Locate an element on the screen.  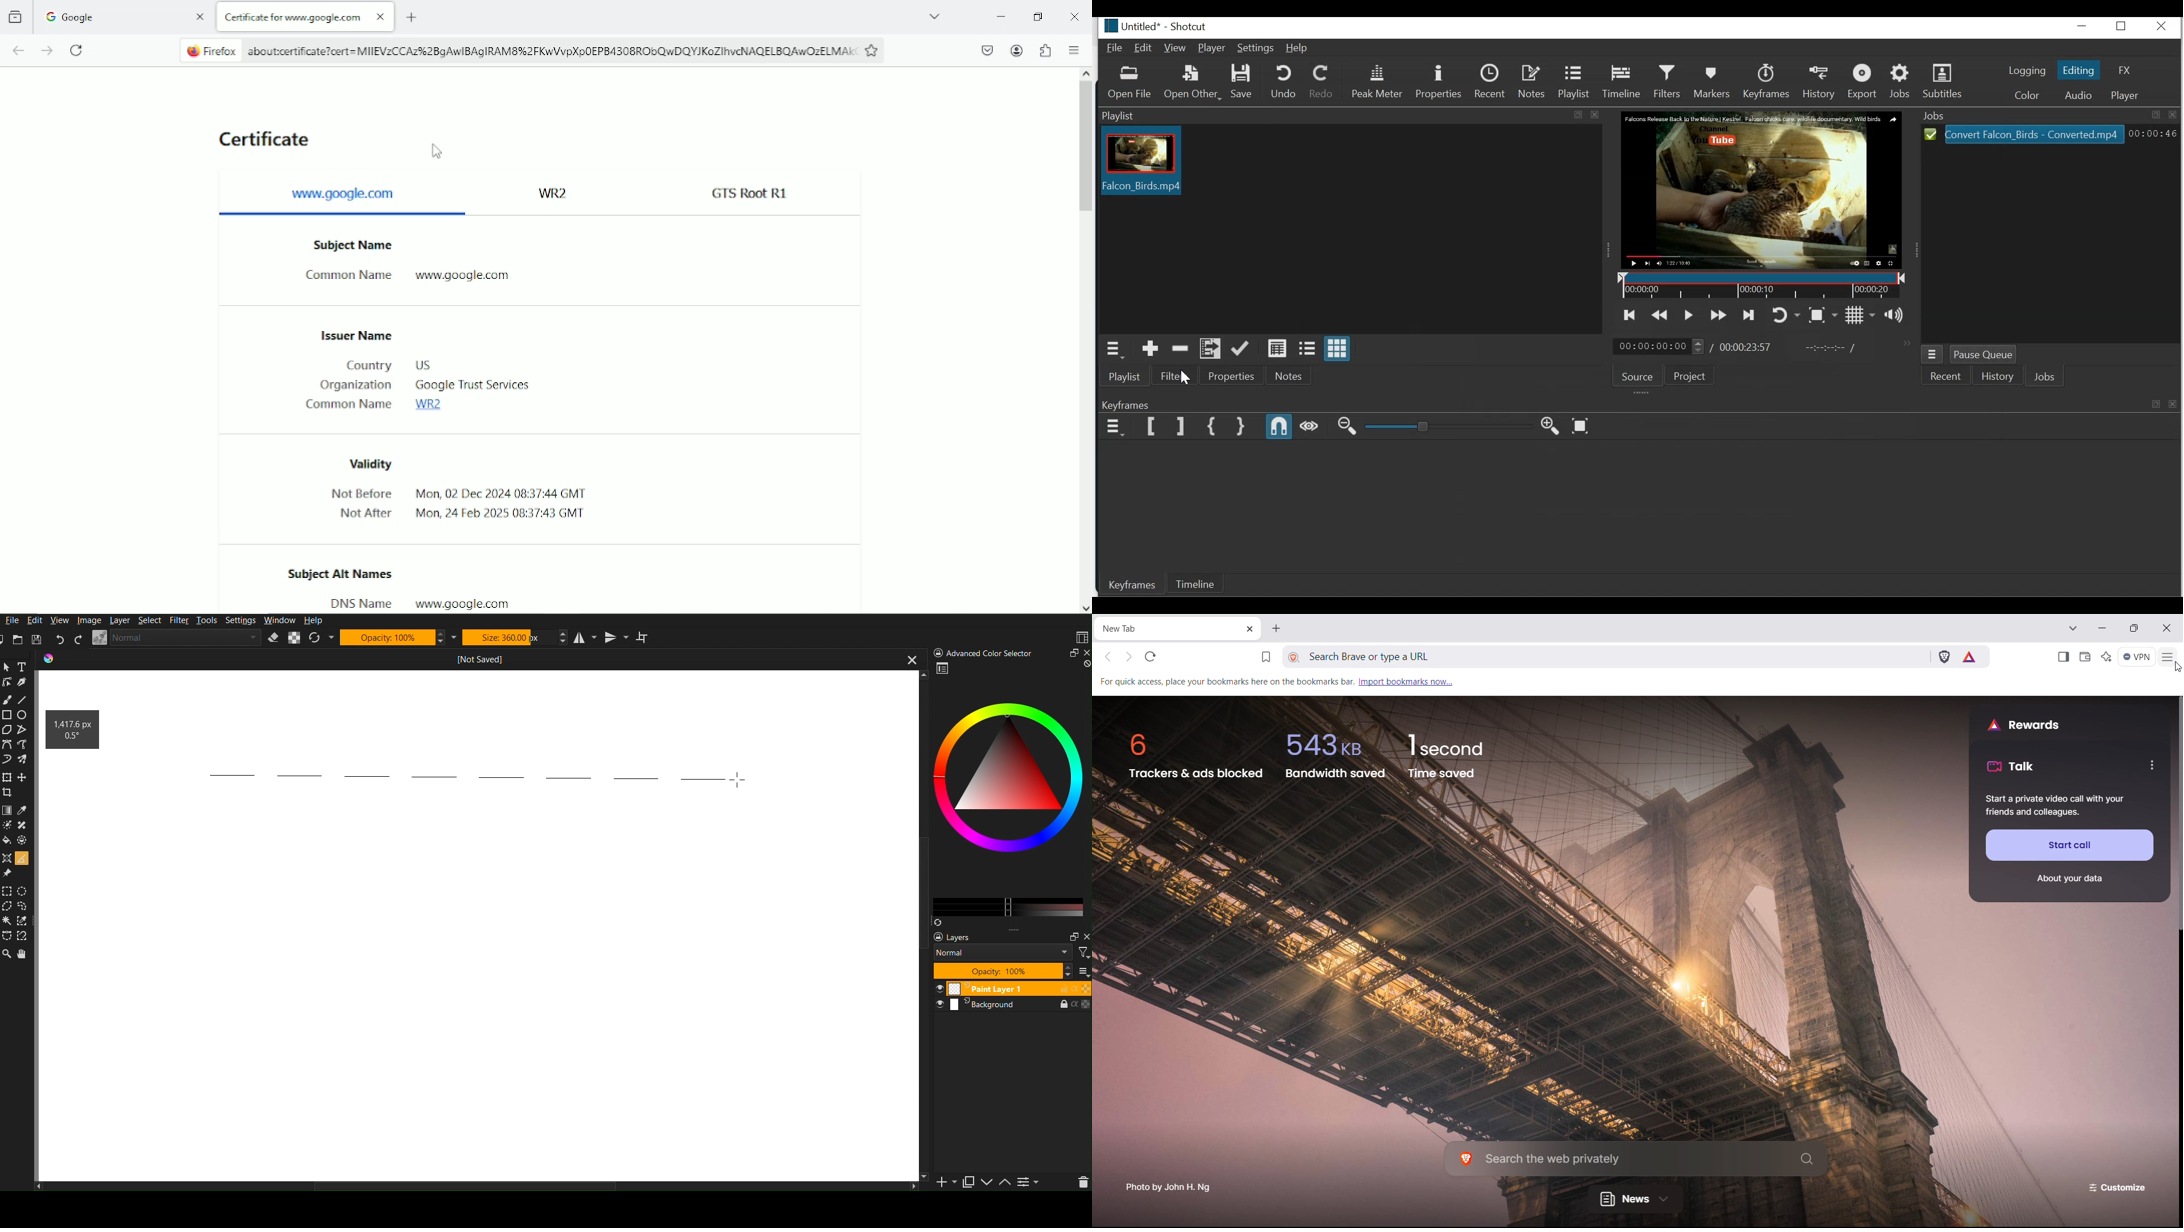
Pause Queue is located at coordinates (1983, 354).